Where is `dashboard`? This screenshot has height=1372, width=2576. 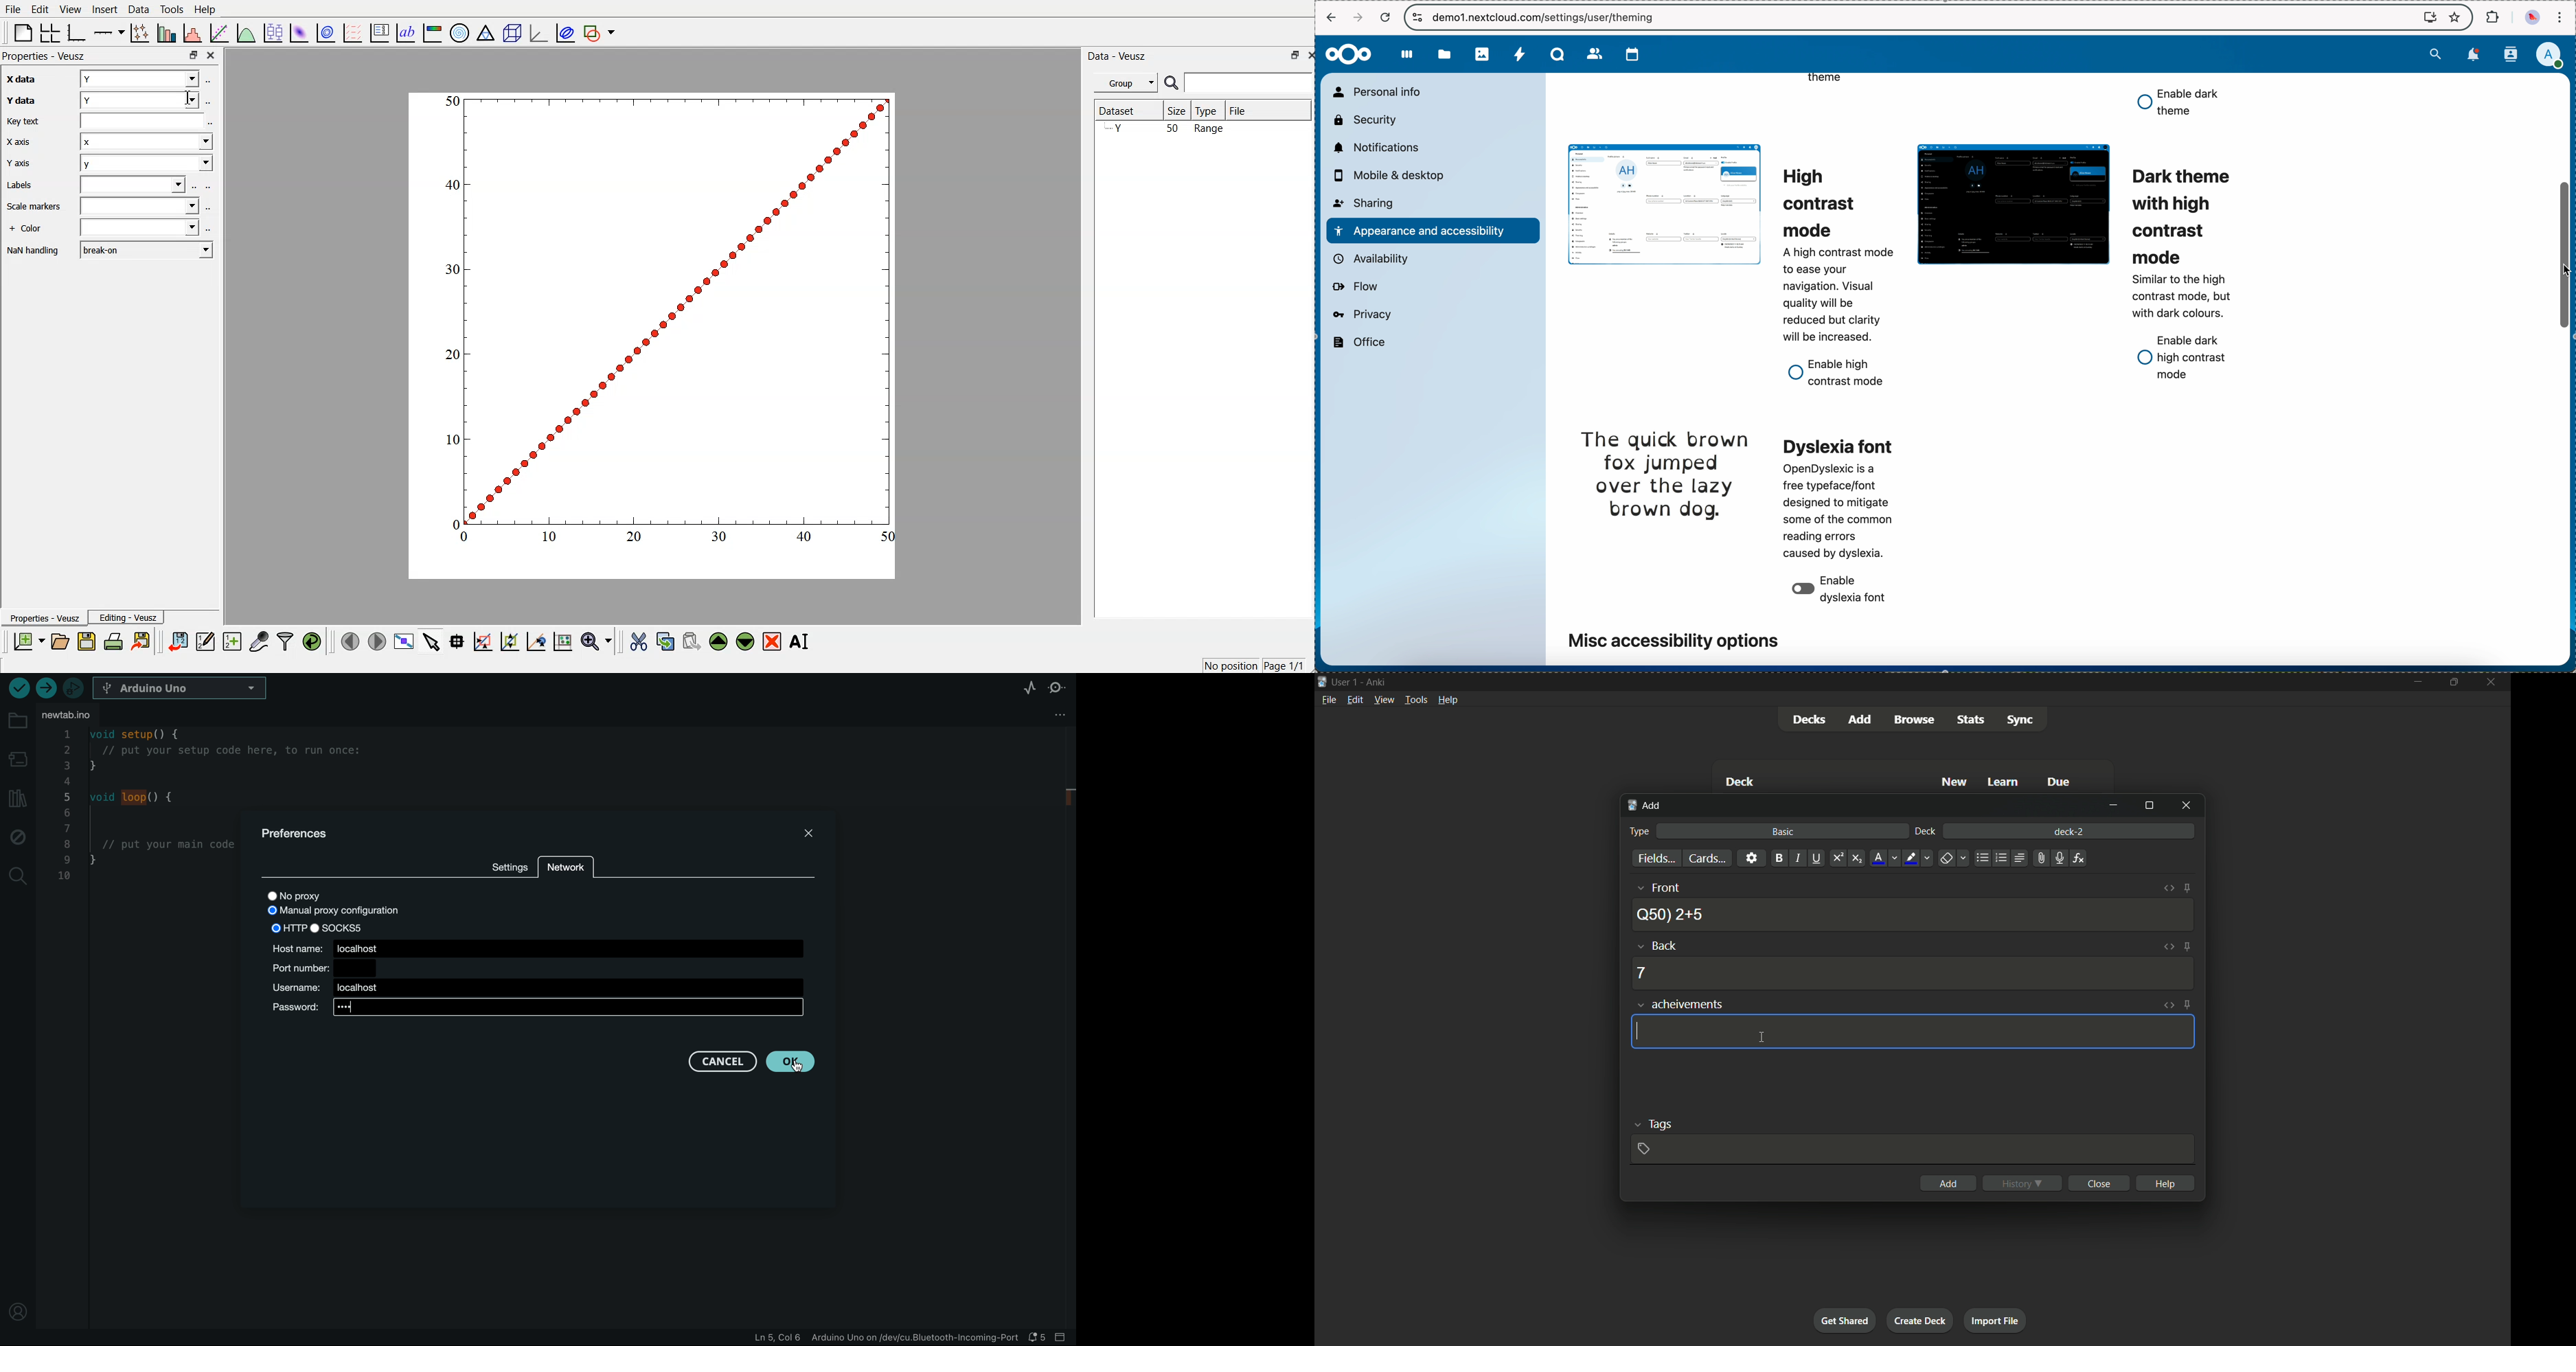 dashboard is located at coordinates (1408, 60).